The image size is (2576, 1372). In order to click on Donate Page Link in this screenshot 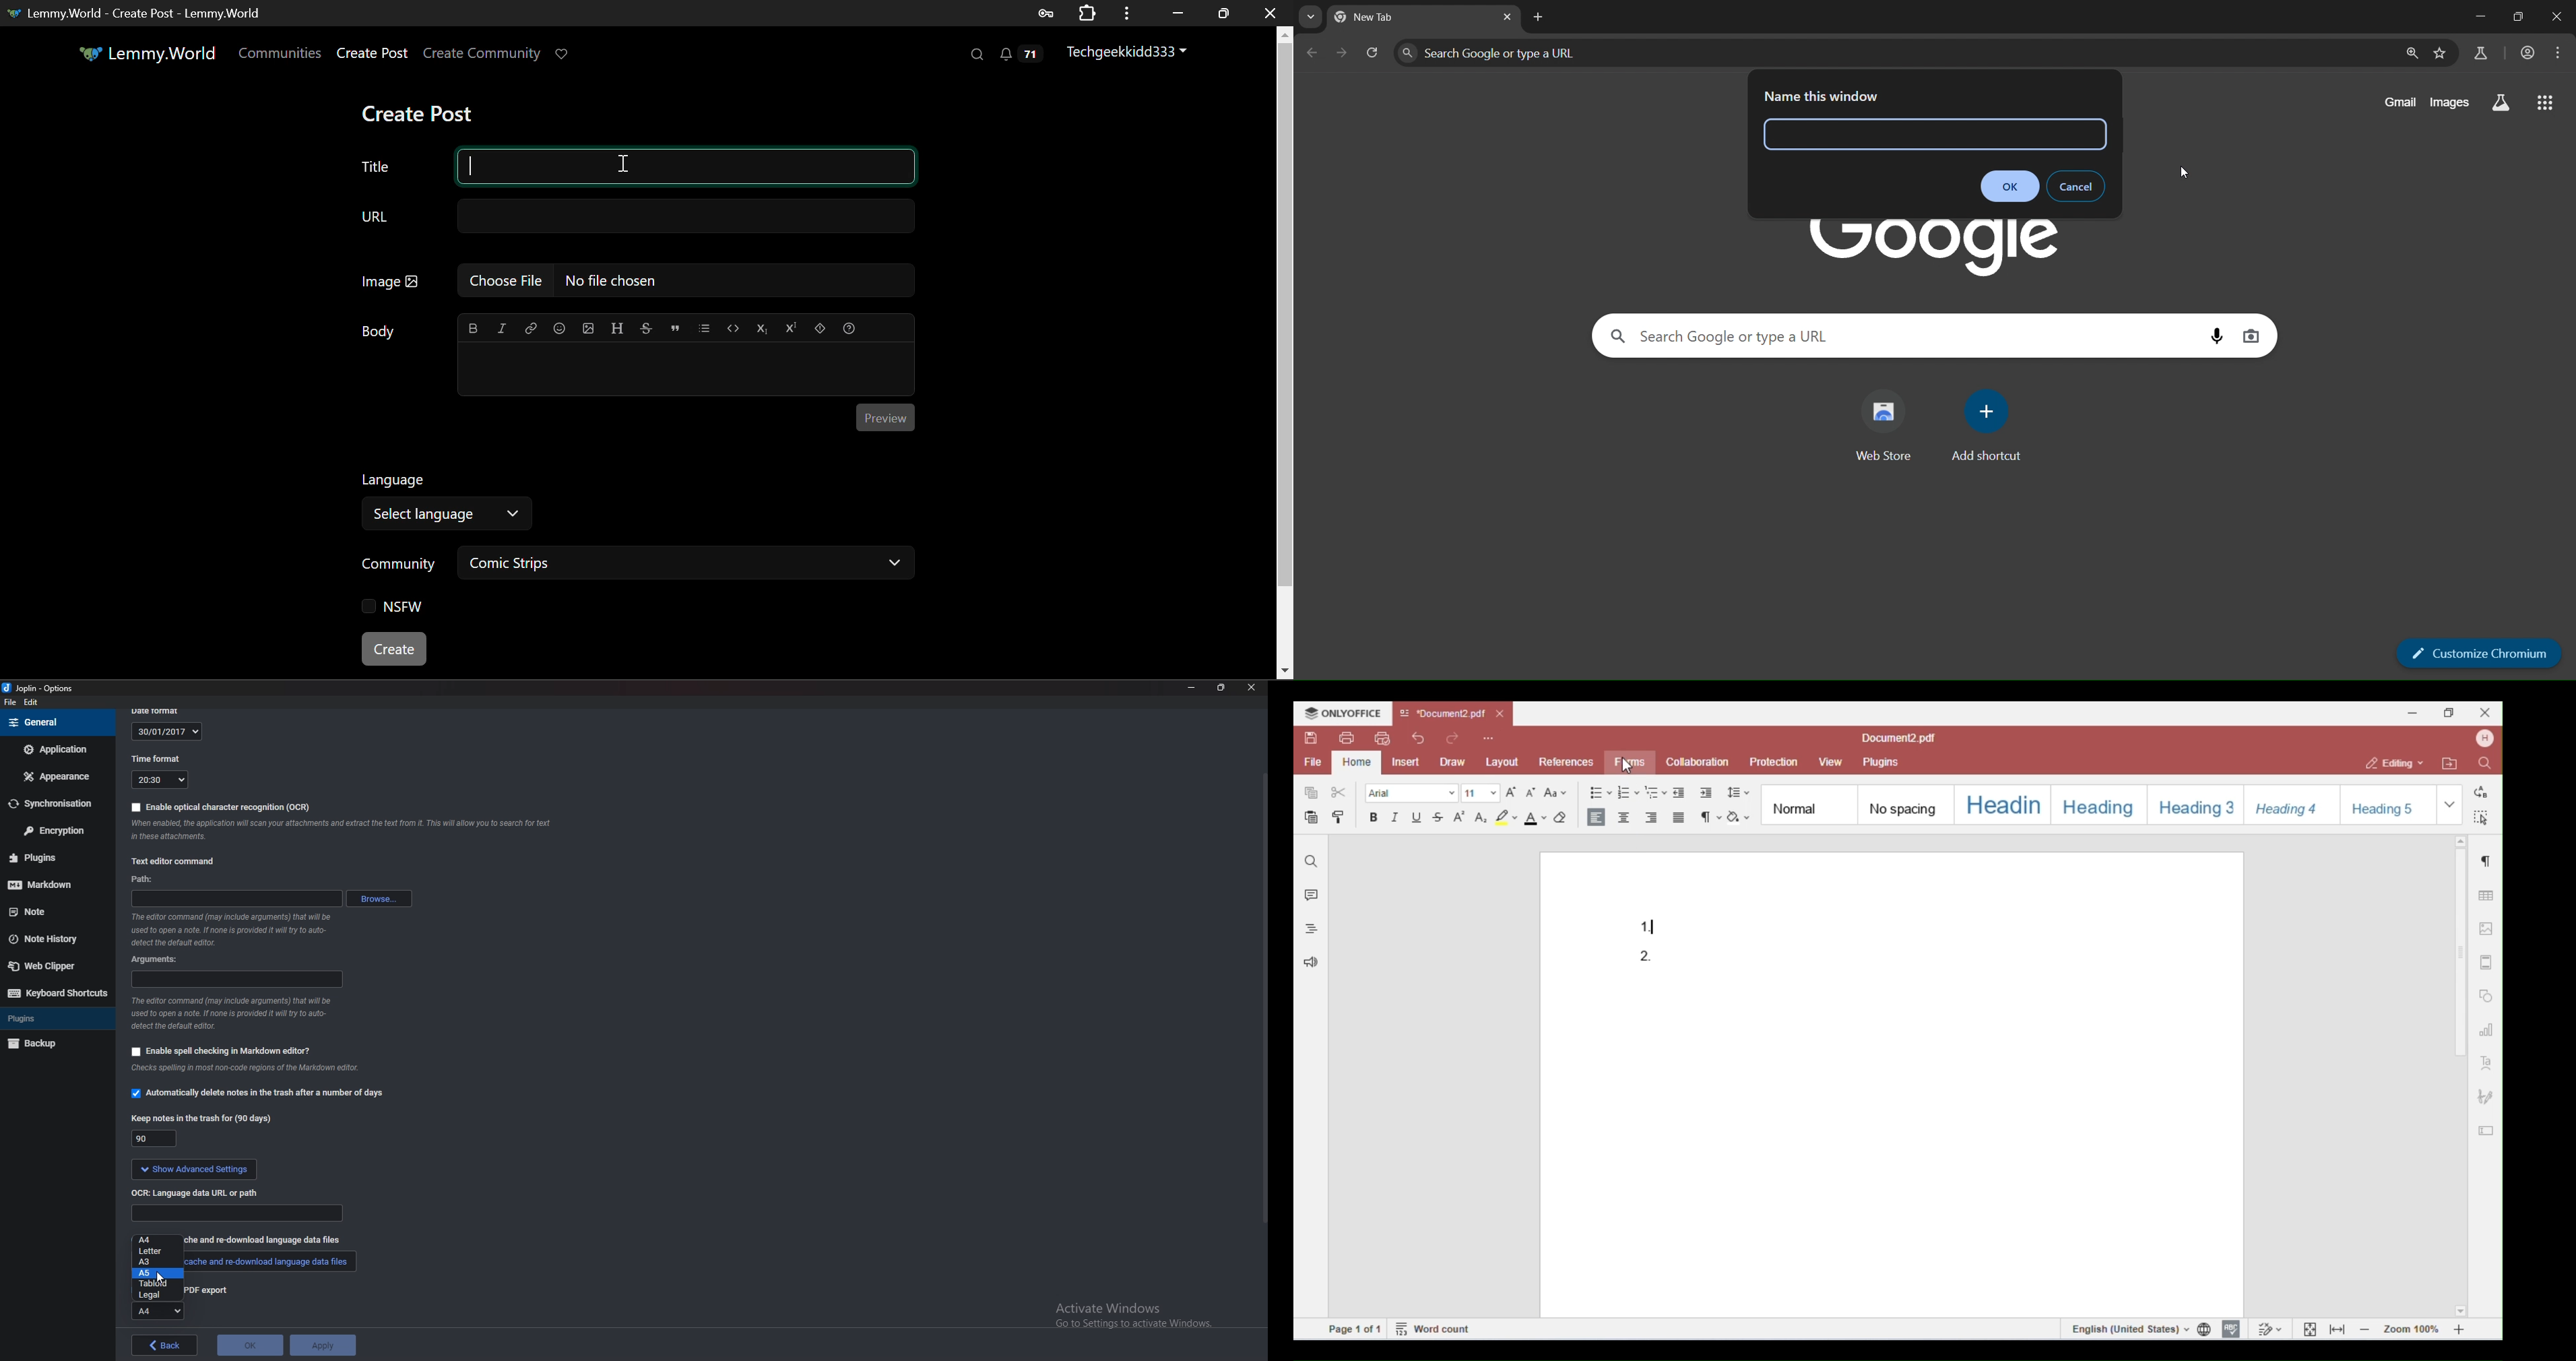, I will do `click(563, 54)`.